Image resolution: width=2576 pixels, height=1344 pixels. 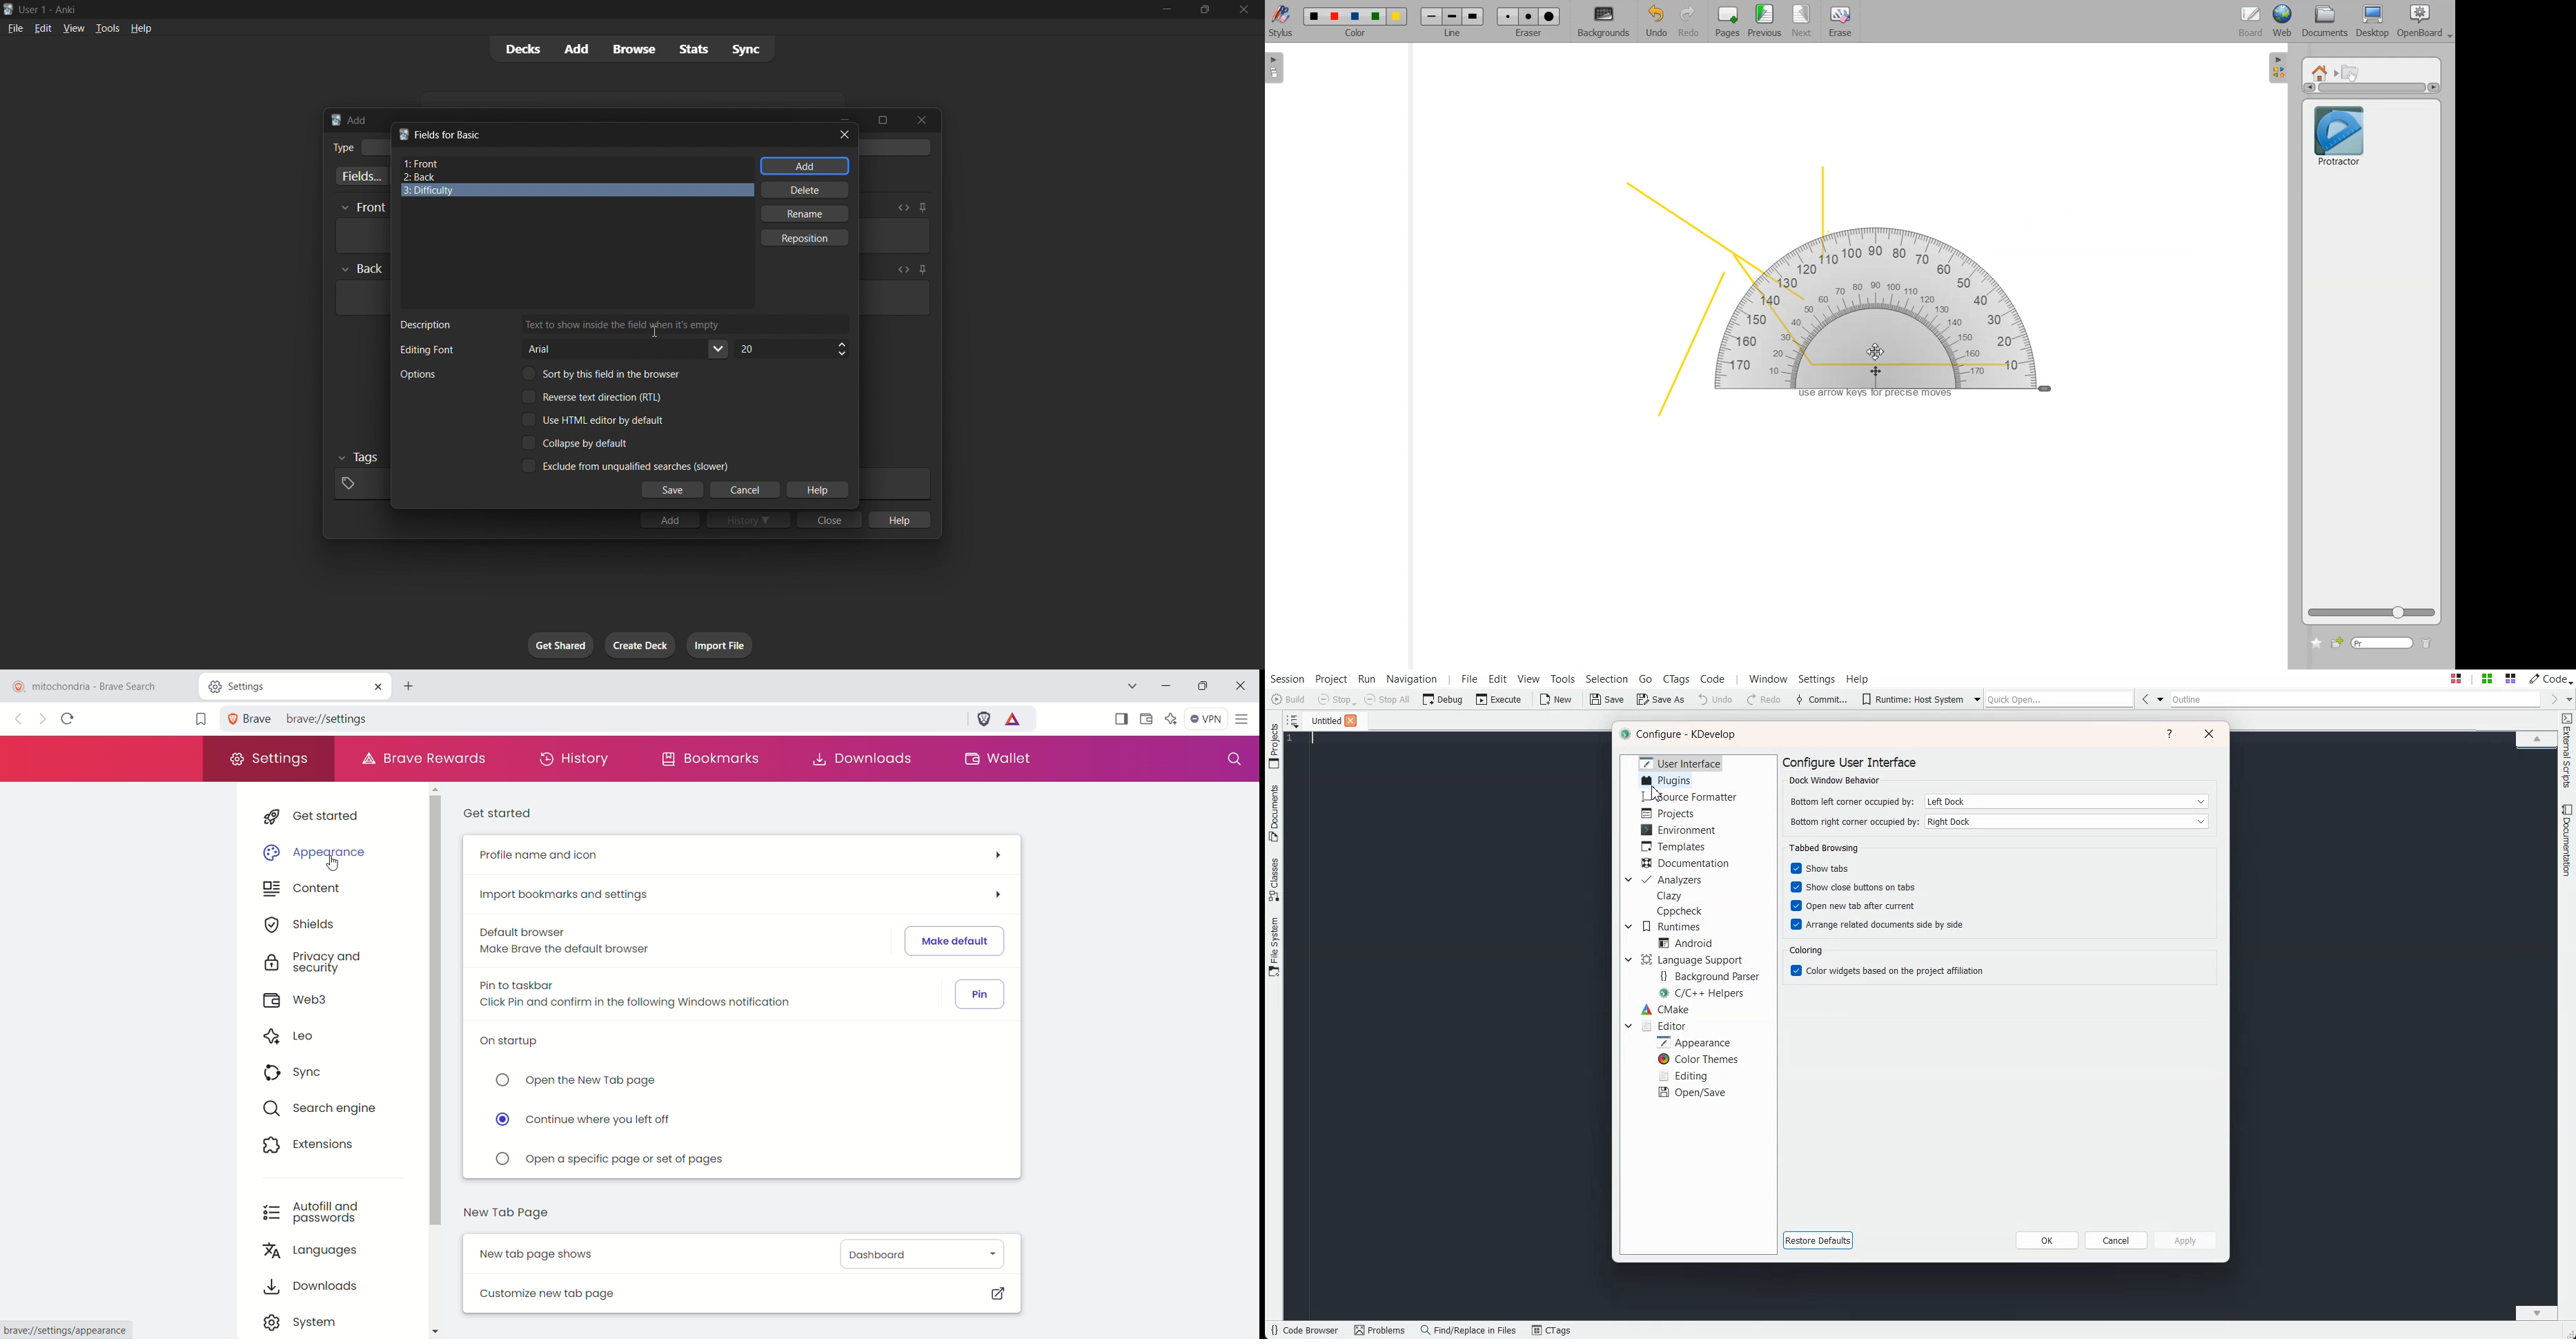 What do you see at coordinates (141, 28) in the screenshot?
I see `help` at bounding box center [141, 28].